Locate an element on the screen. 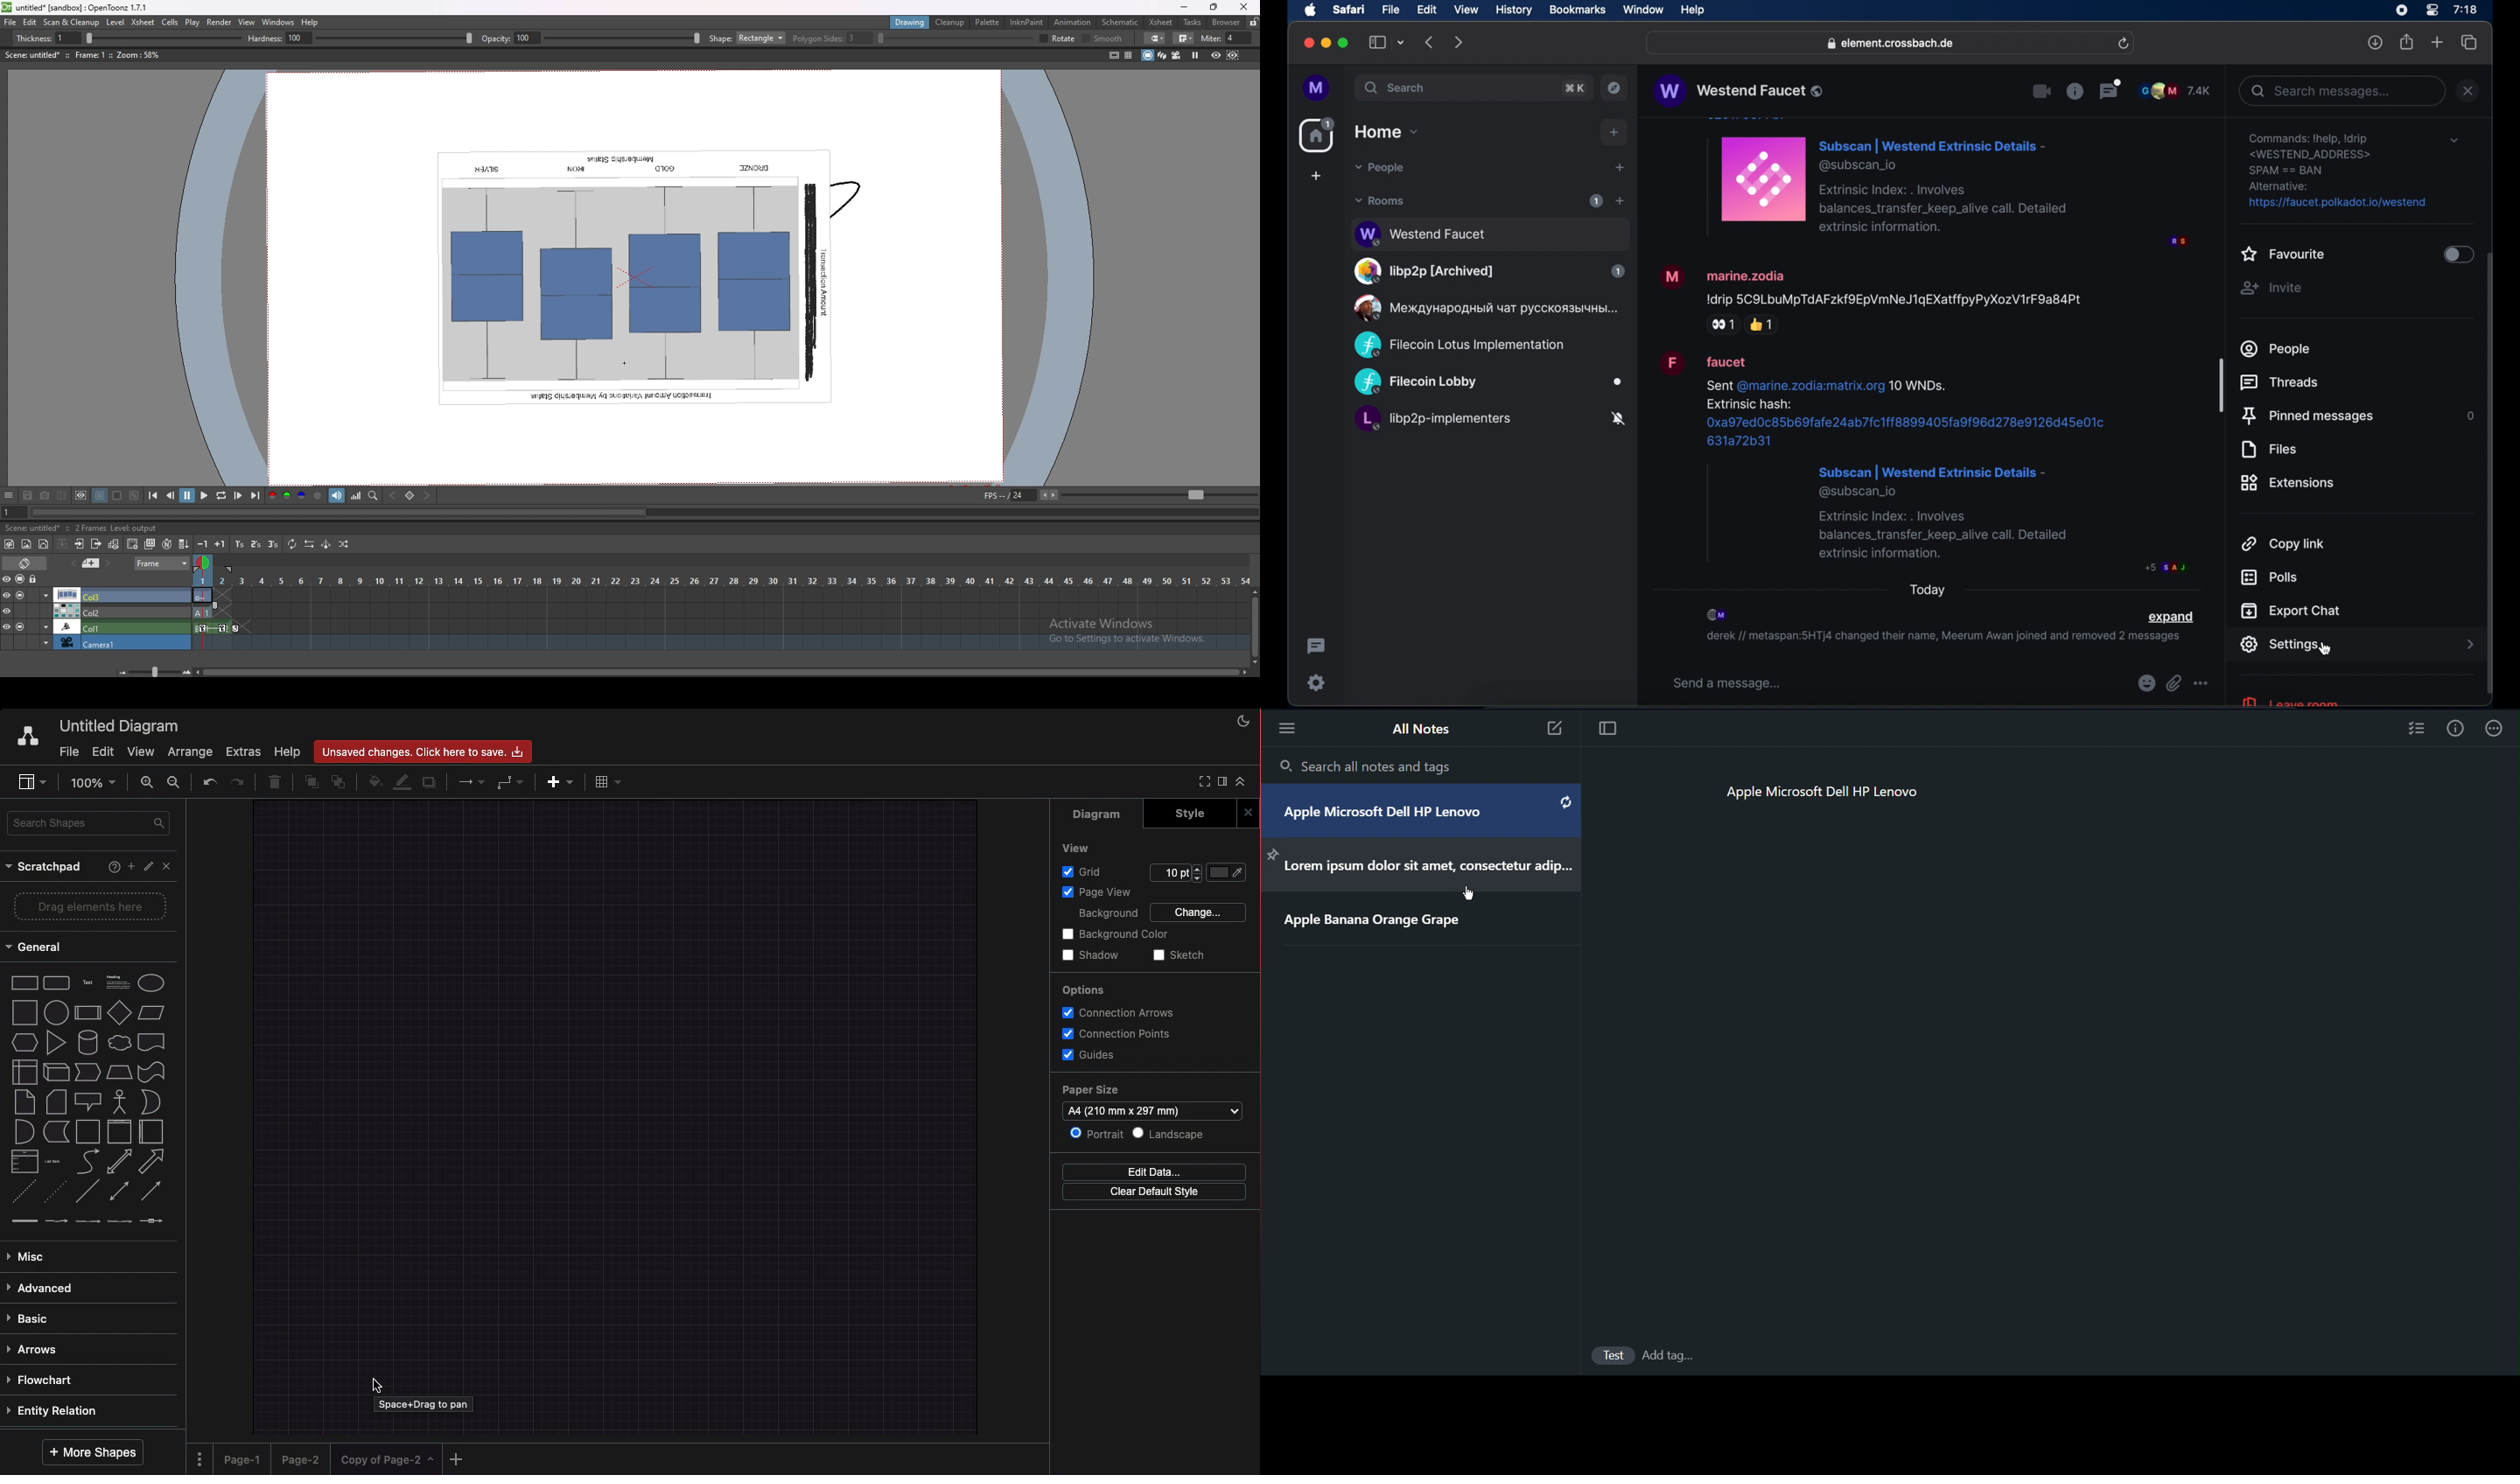 This screenshot has width=2520, height=1484. public room is located at coordinates (1488, 383).